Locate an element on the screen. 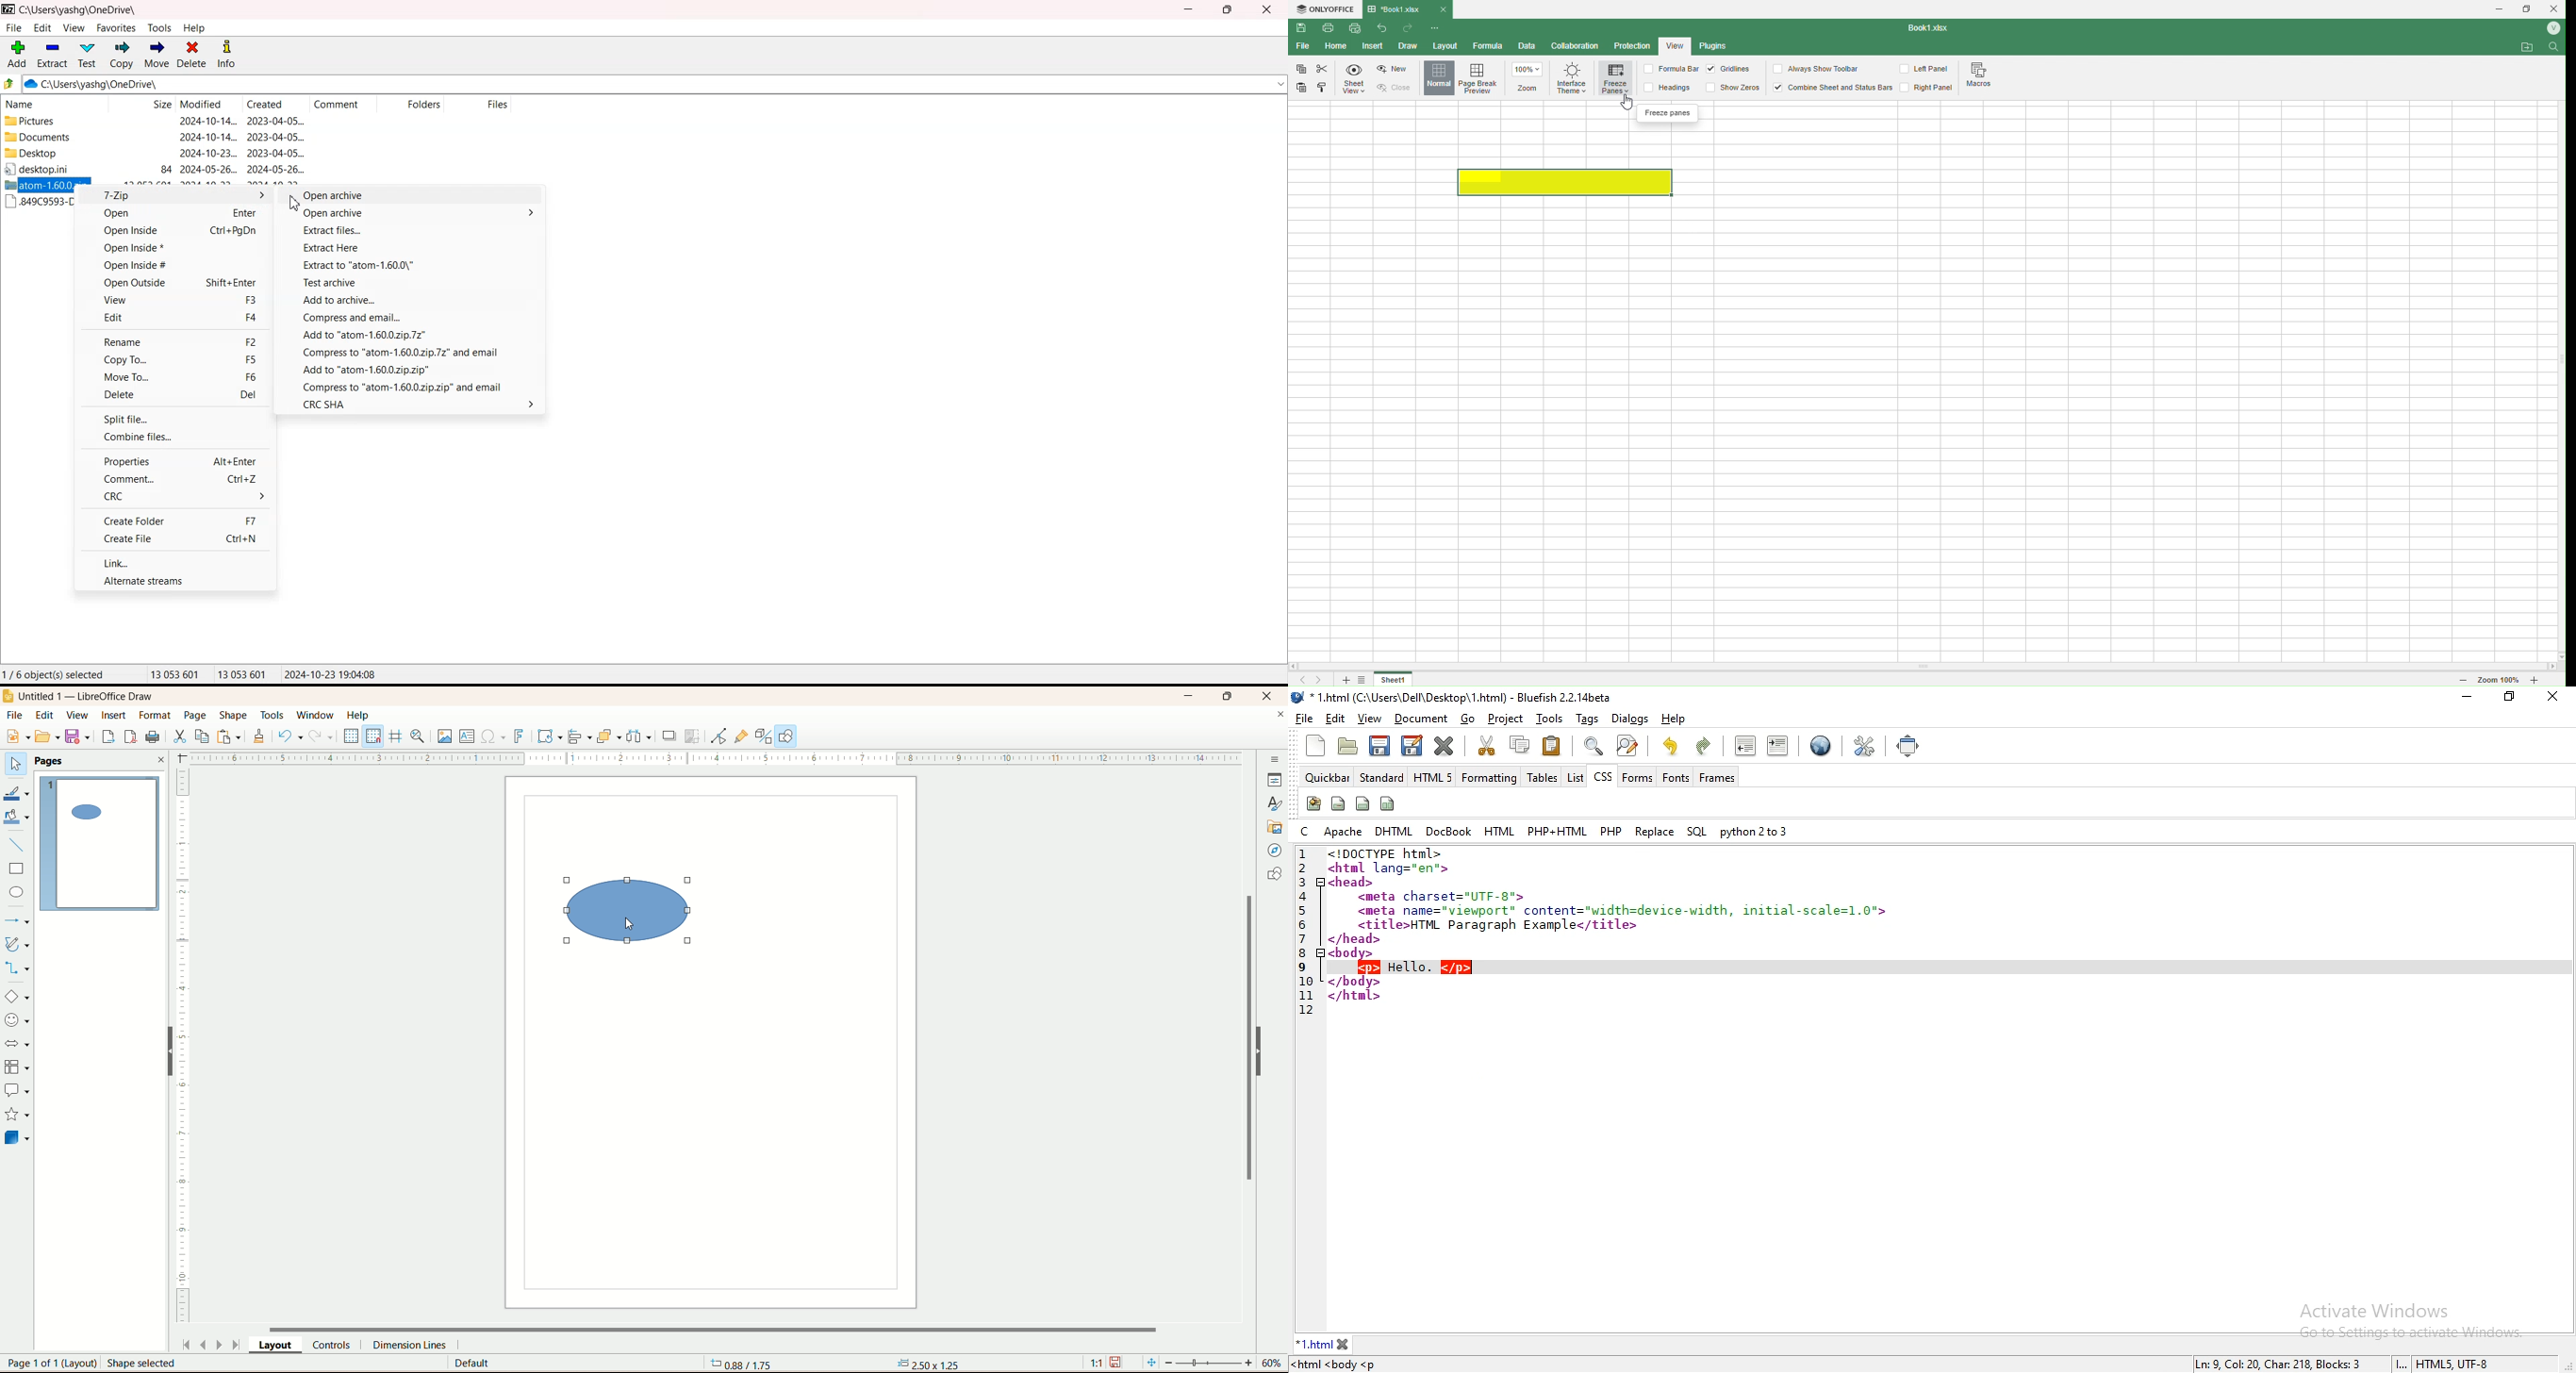 The image size is (2576, 1400). close is located at coordinates (1273, 695).